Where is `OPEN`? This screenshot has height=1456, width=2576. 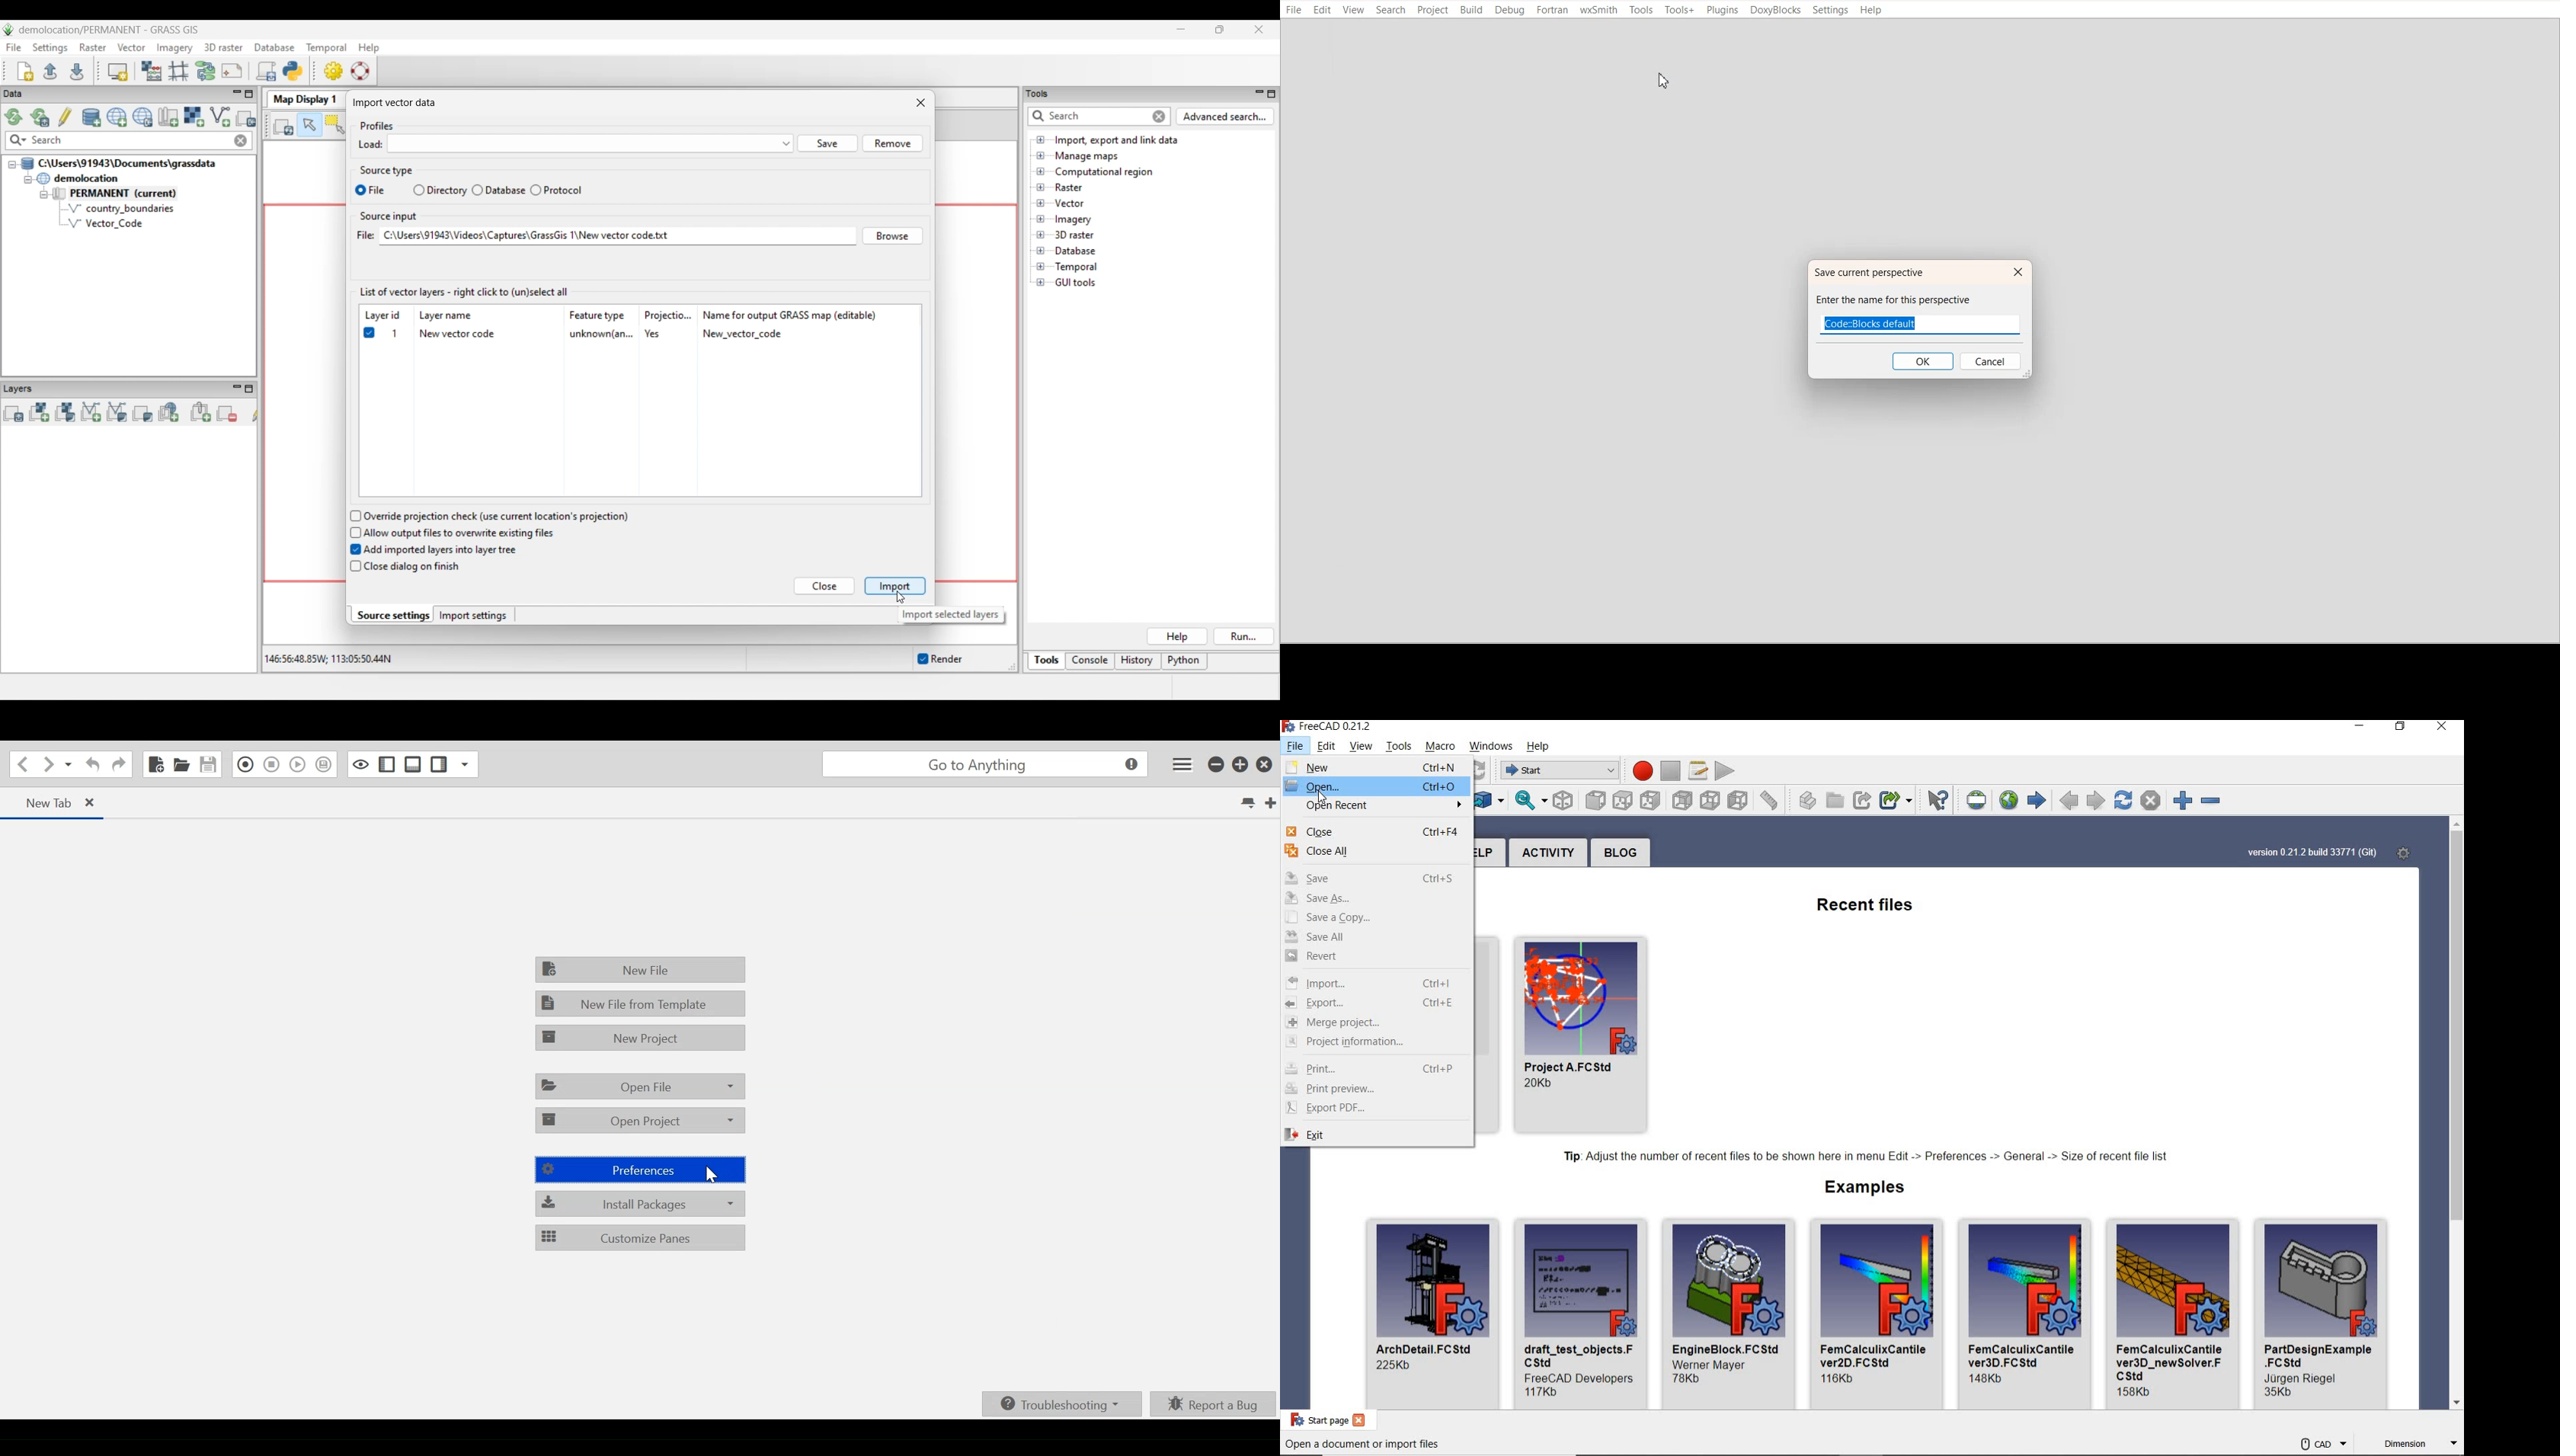
OPEN is located at coordinates (1334, 788).